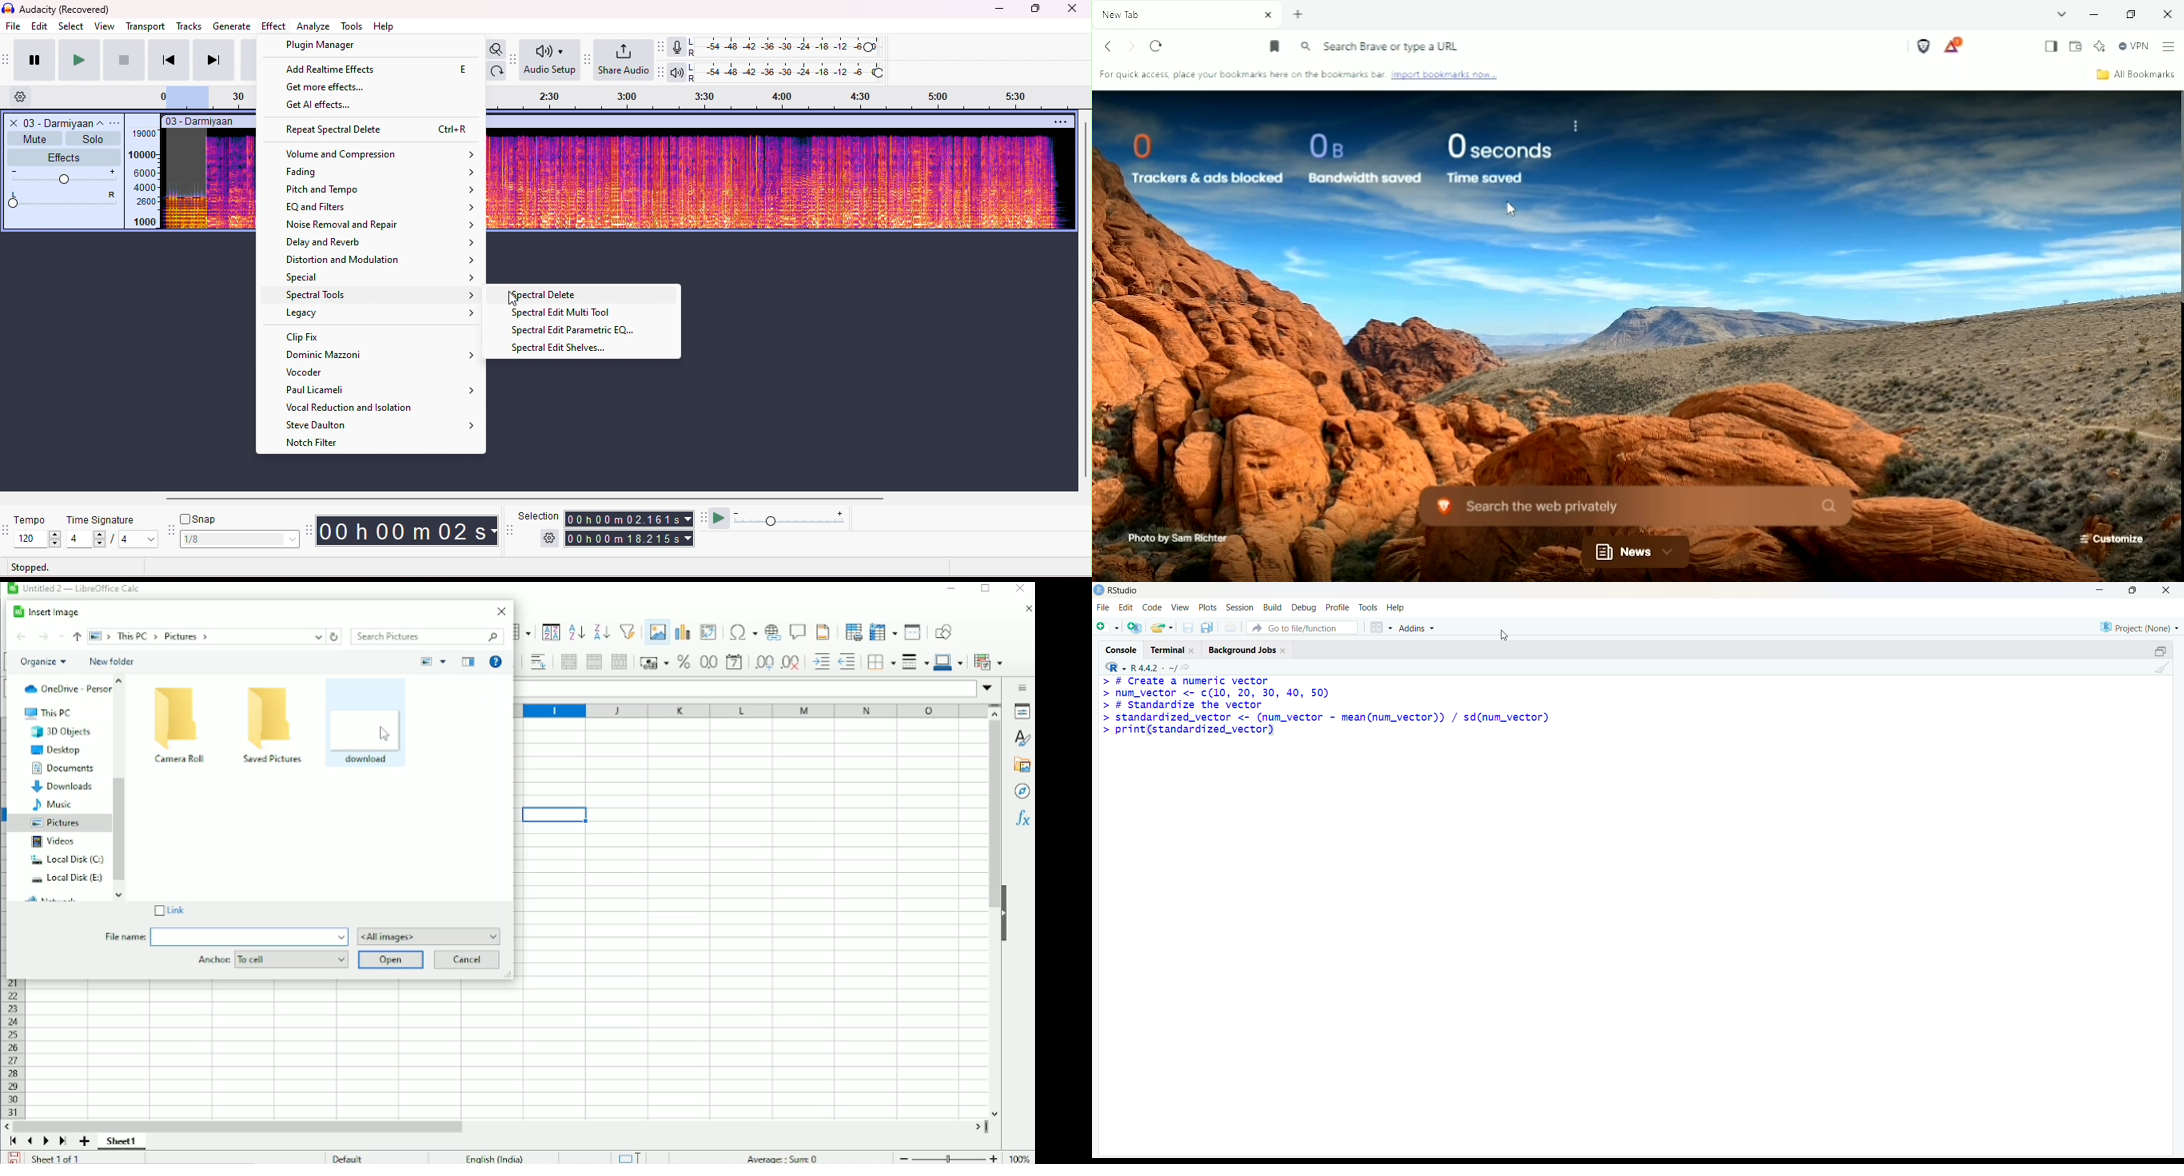 Image resolution: width=2184 pixels, height=1176 pixels. I want to click on Camera Roll, so click(180, 725).